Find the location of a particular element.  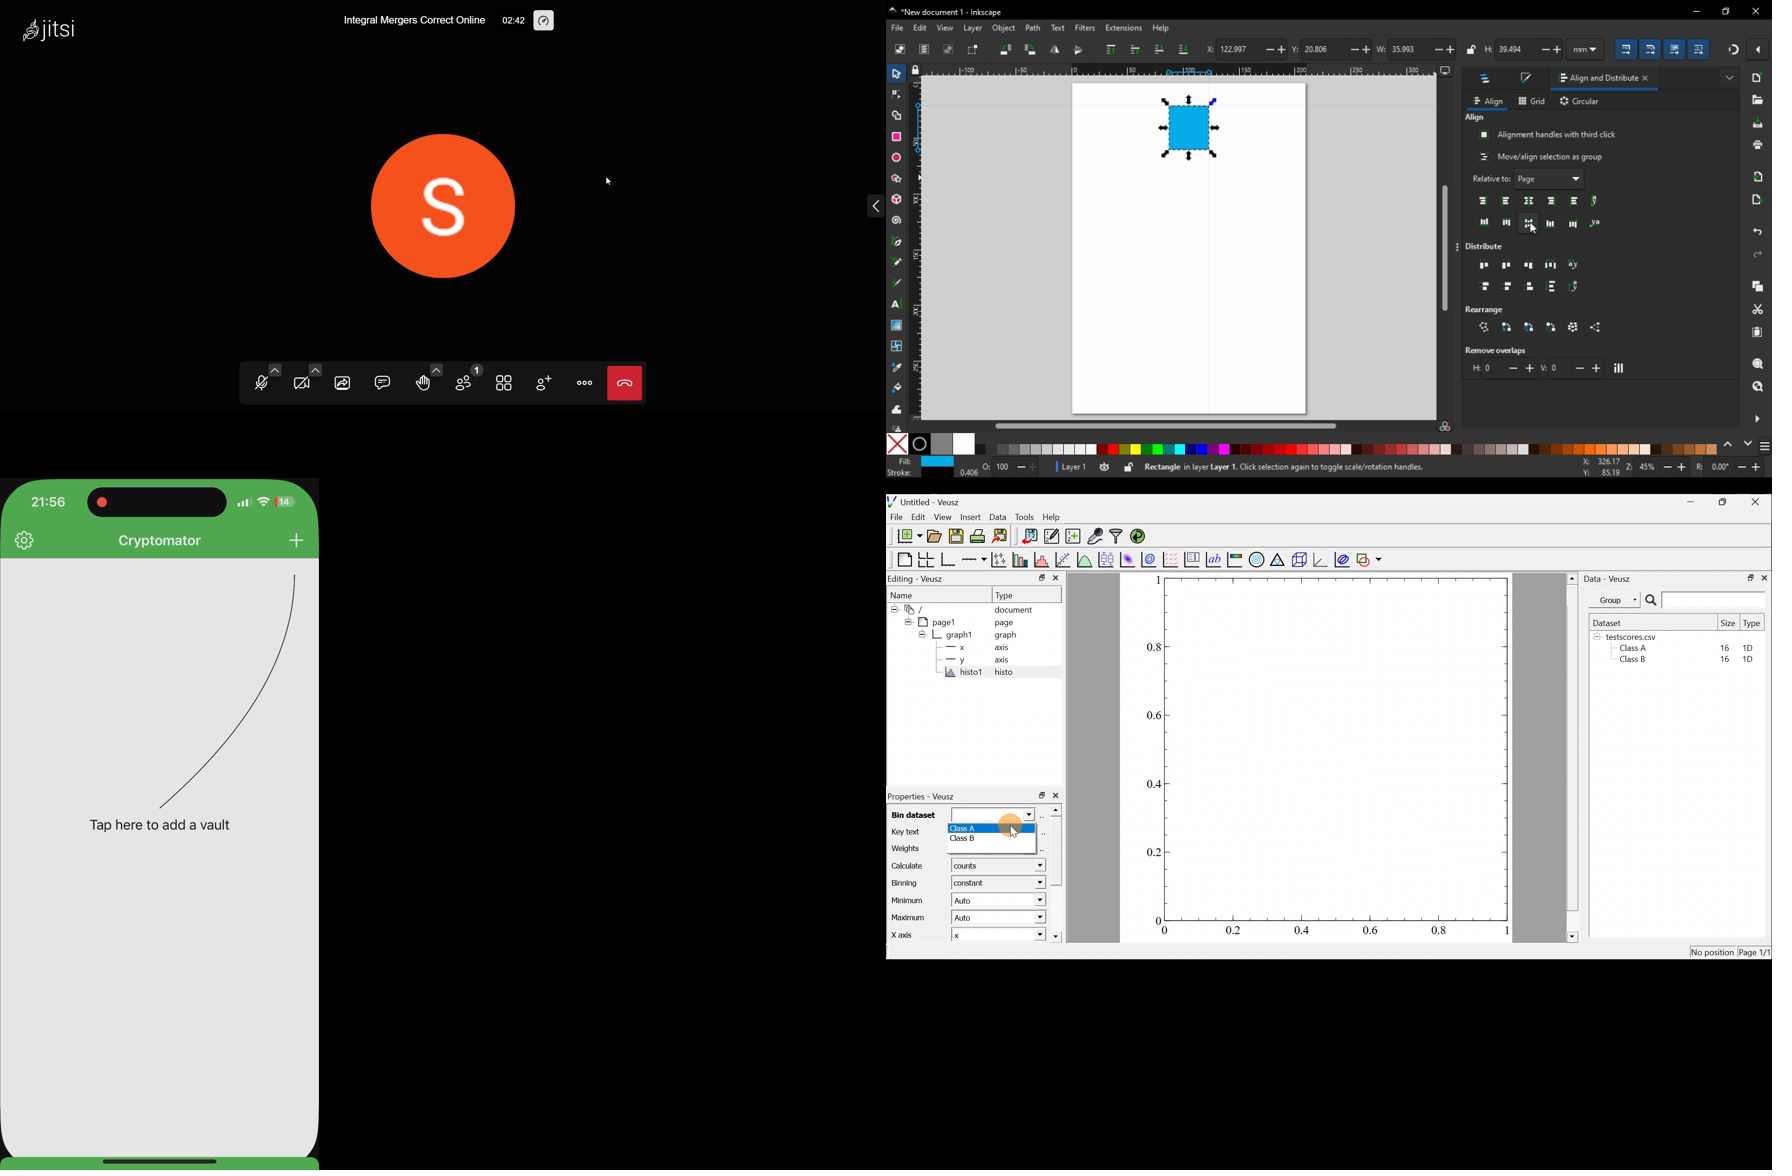

align bottom edge of objects to top edge of anchor is located at coordinates (1485, 223).